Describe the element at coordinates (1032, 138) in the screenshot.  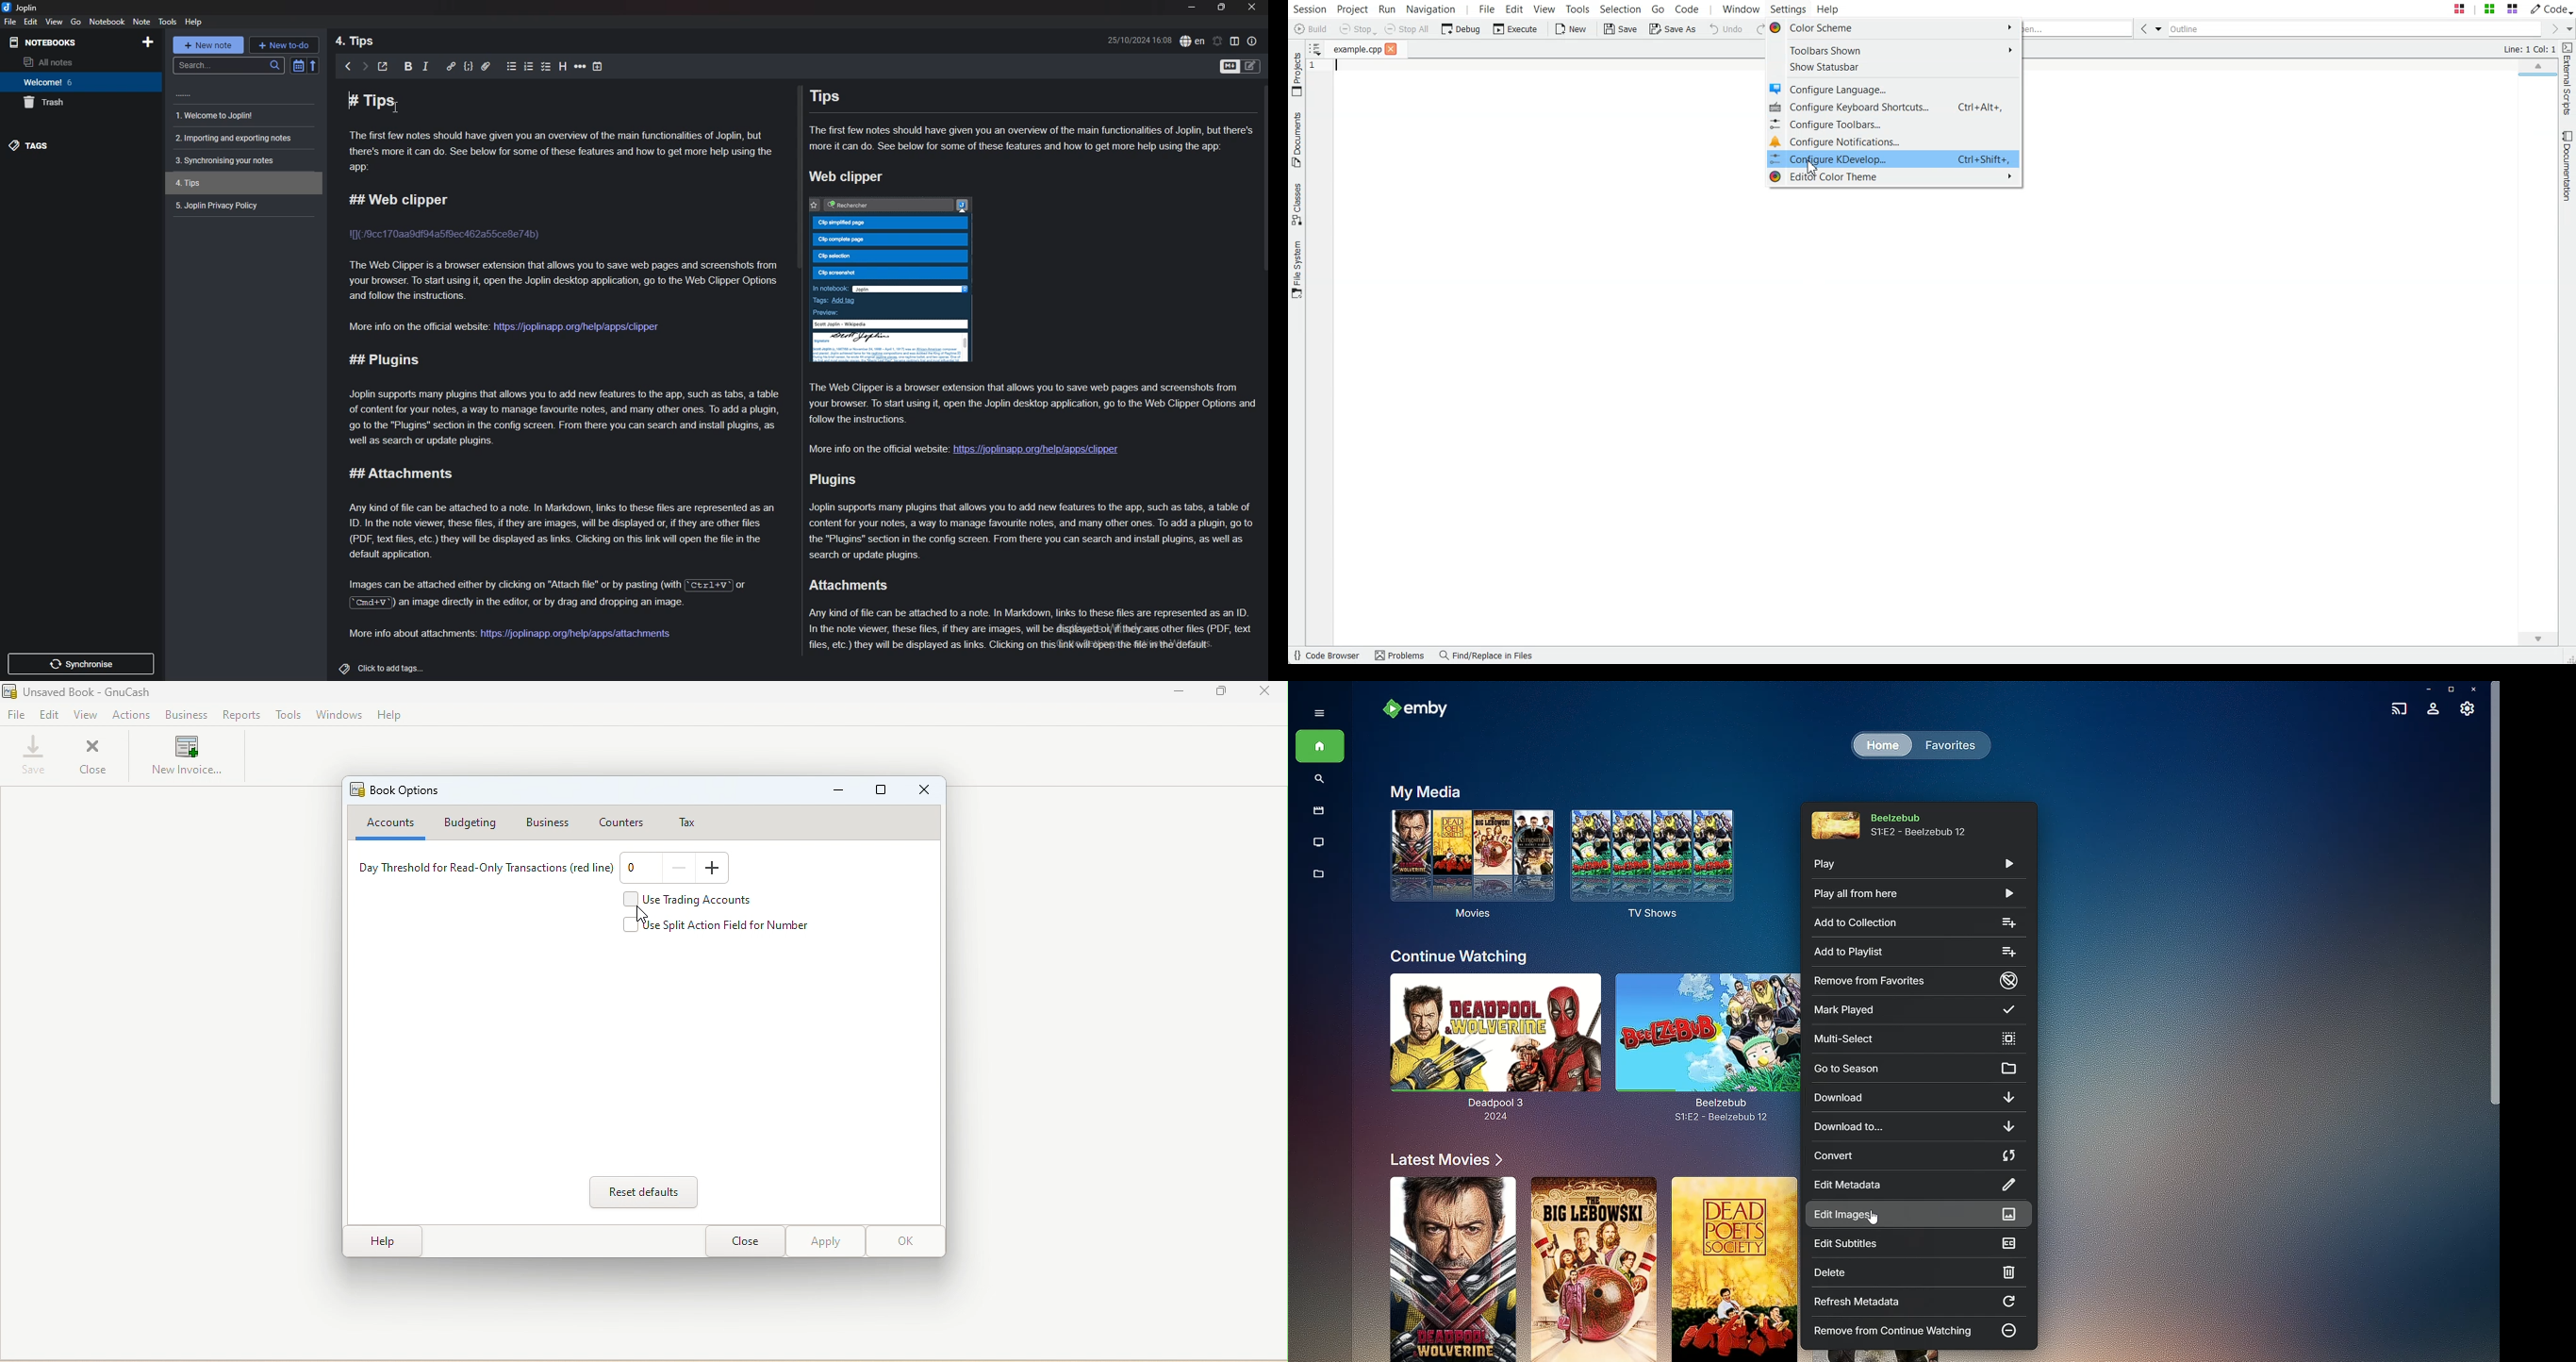
I see `The first few notes should have given you an overview of the main functionalities of Joplin, but there's
more it can do. See below for some of these features and how to get more help using the app:` at that location.